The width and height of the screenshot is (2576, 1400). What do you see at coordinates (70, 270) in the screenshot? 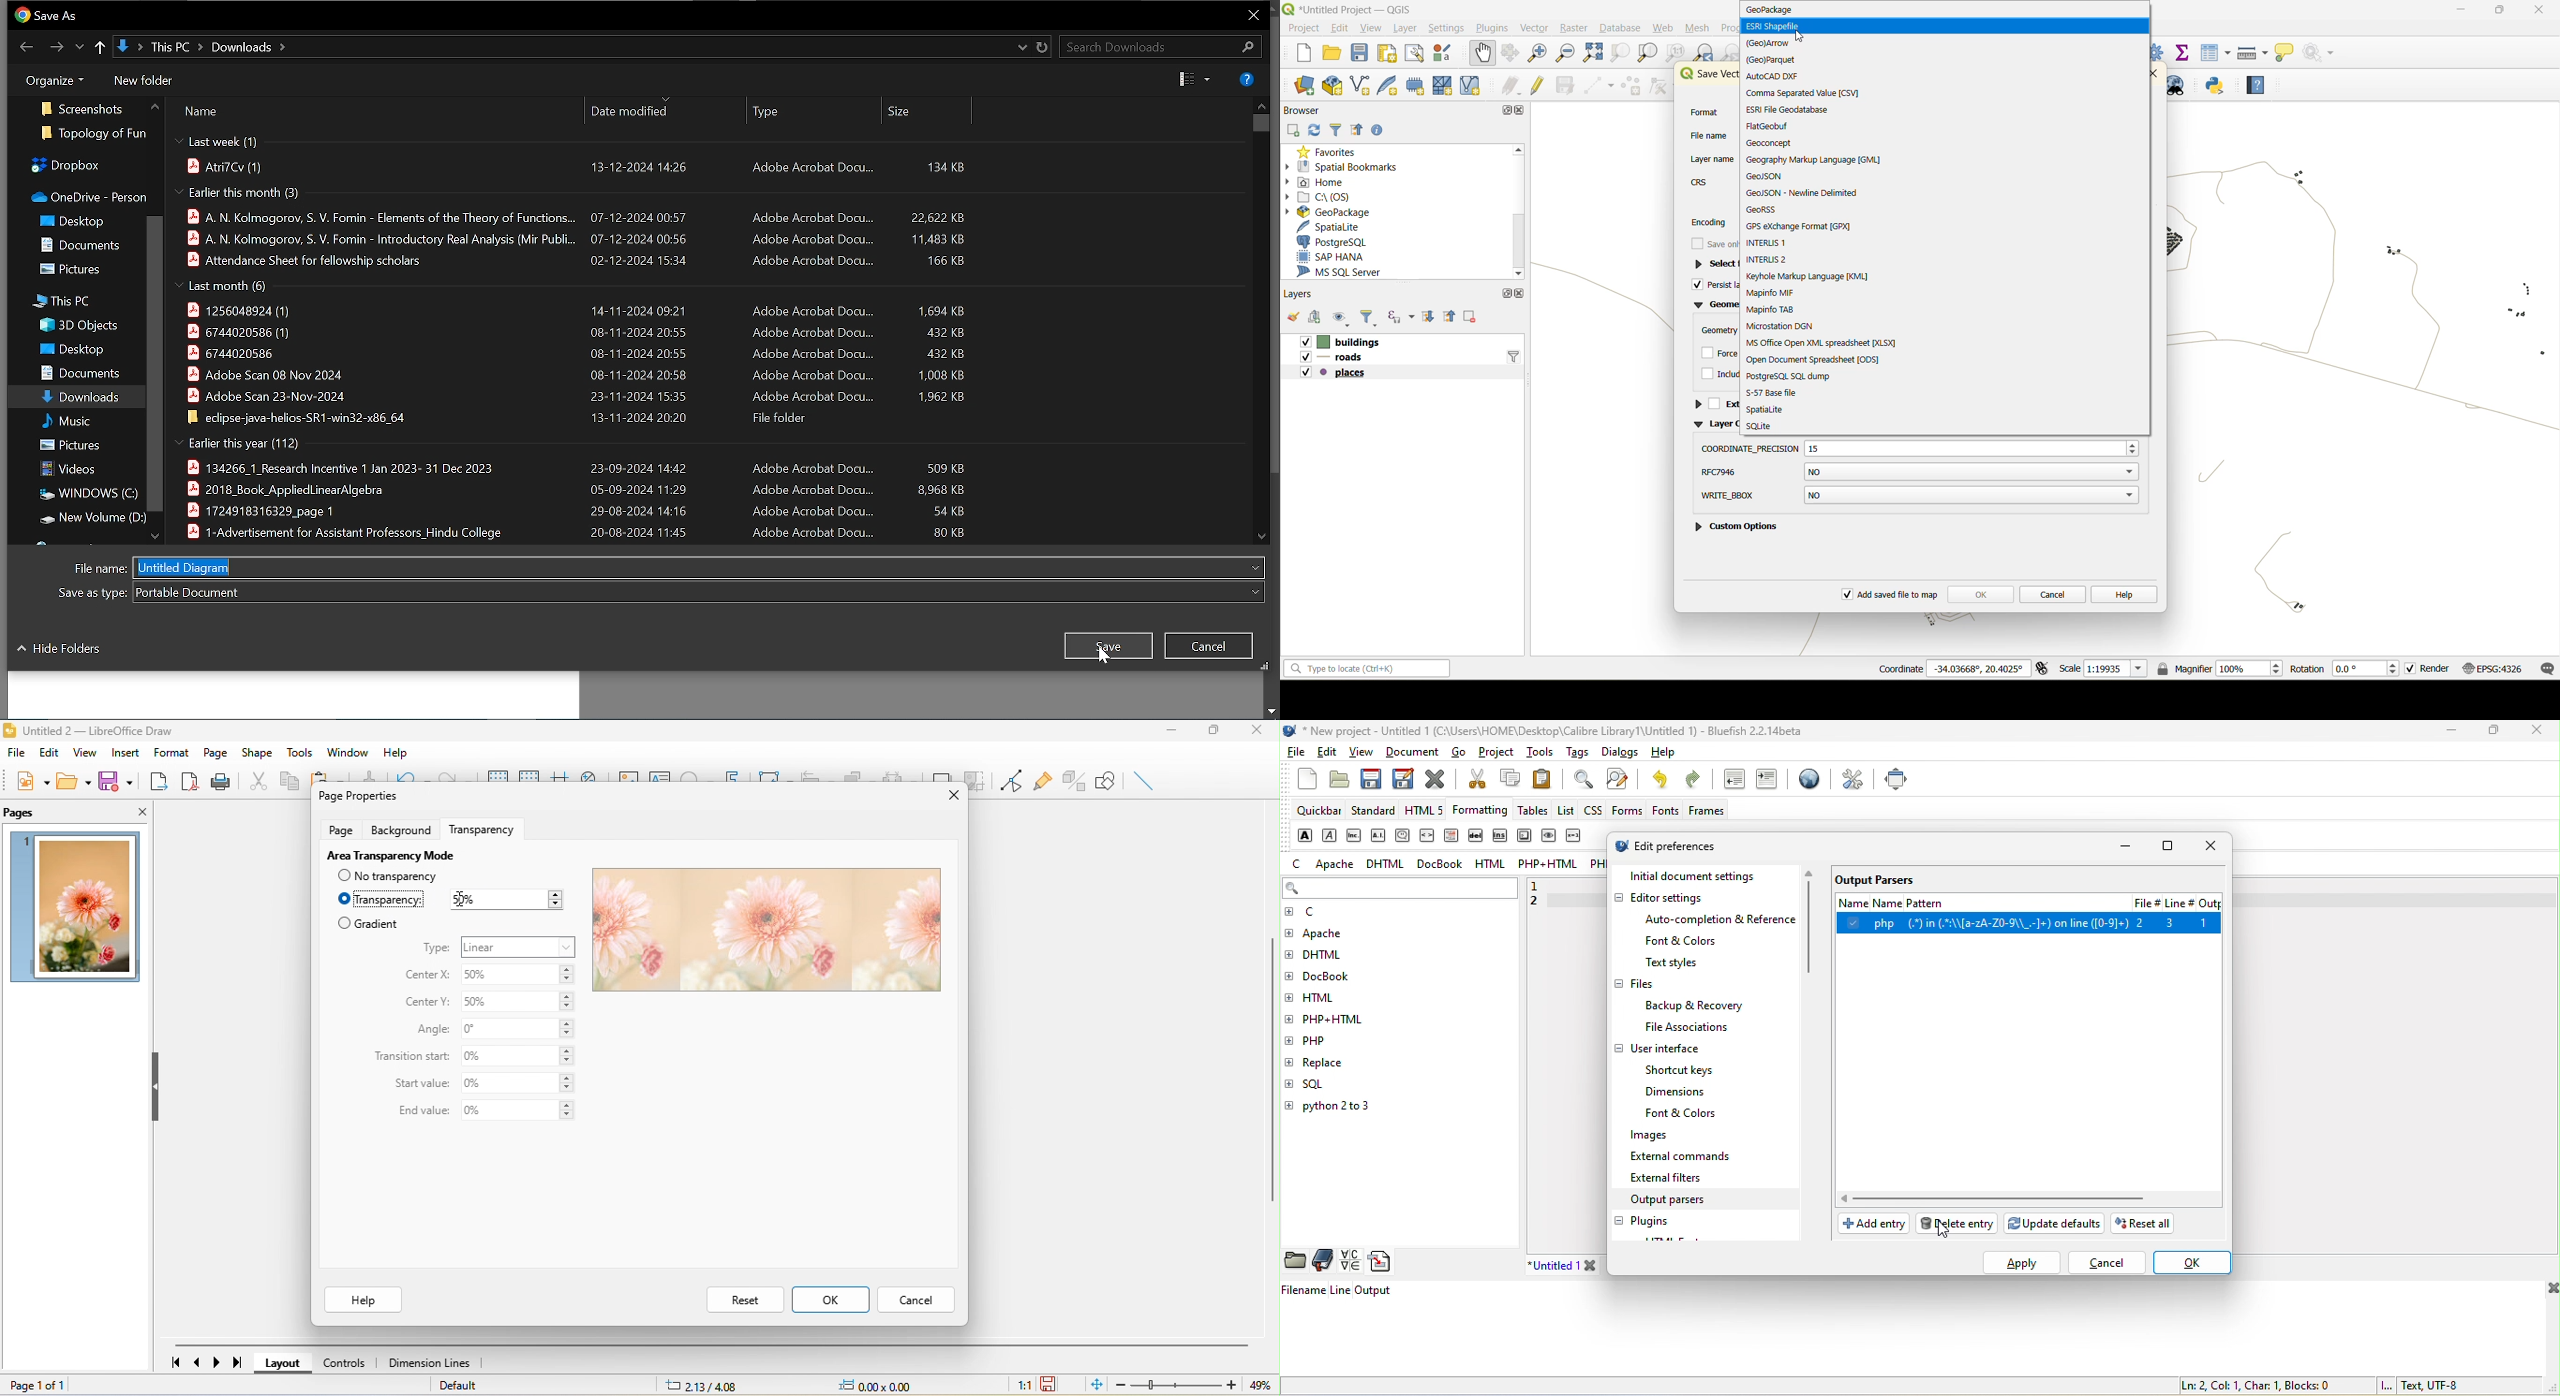
I see `pictures` at bounding box center [70, 270].